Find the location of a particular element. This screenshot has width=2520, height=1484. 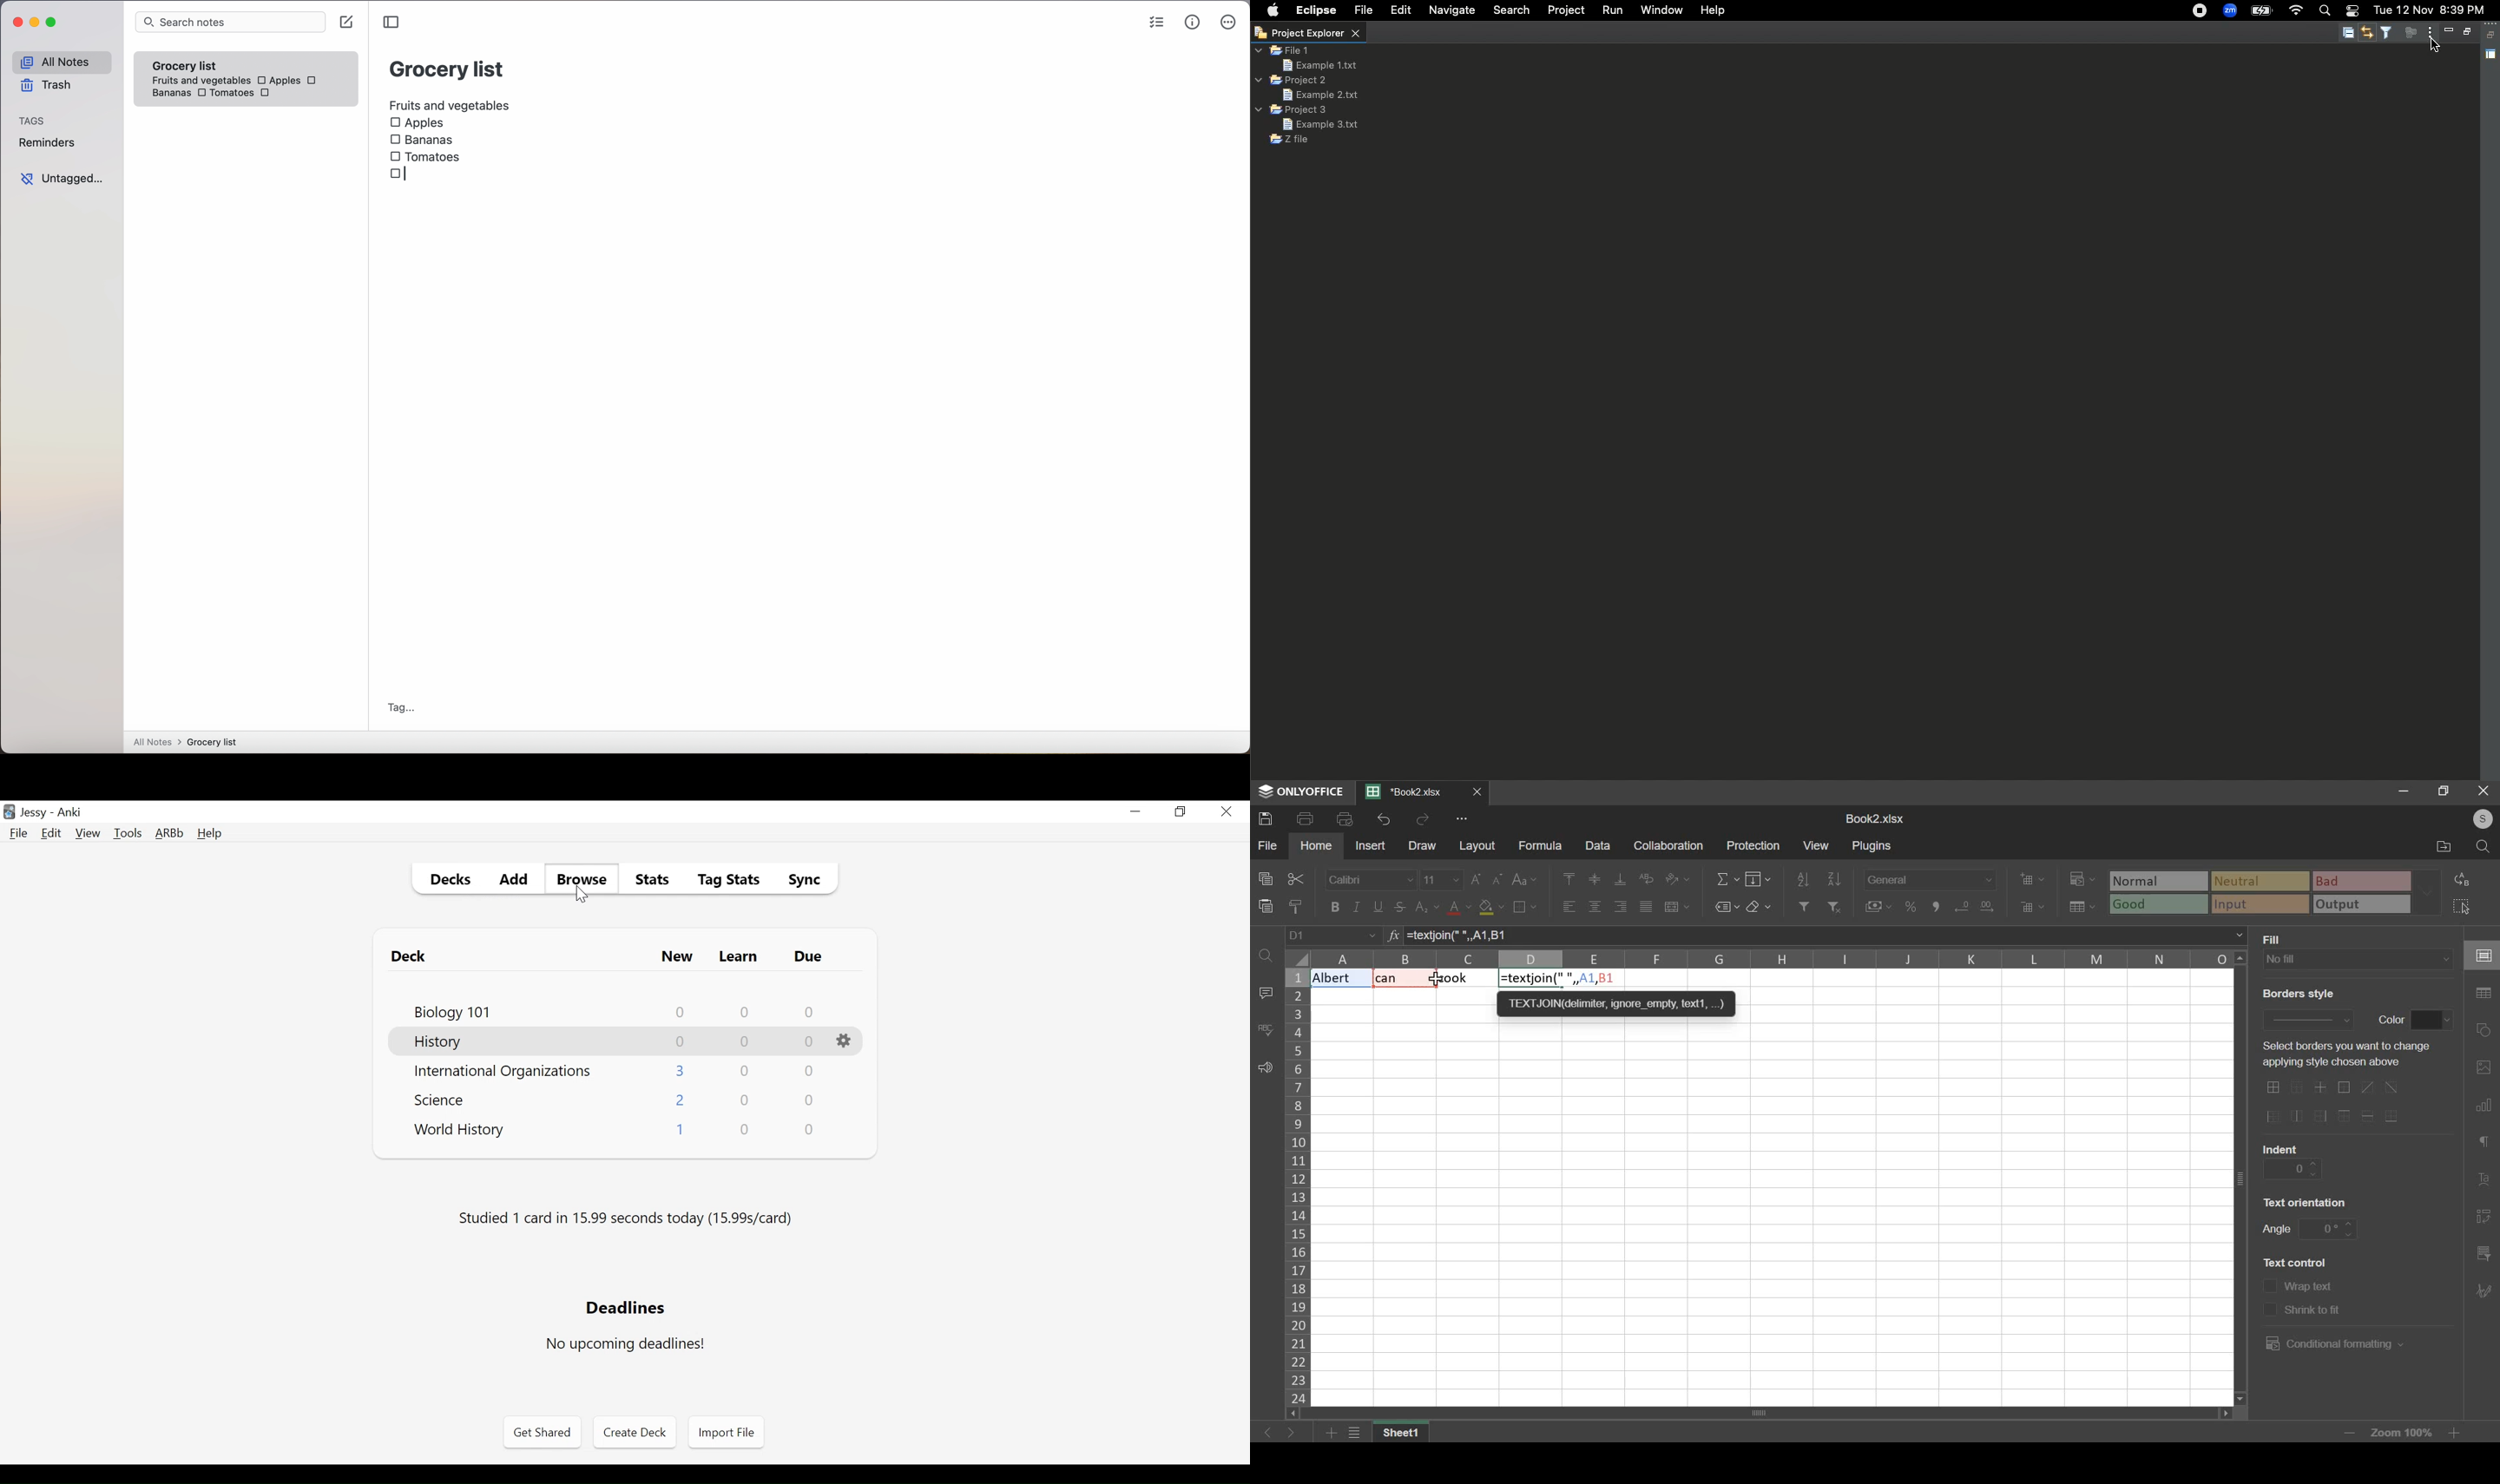

all notes > grocery list is located at coordinates (189, 743).